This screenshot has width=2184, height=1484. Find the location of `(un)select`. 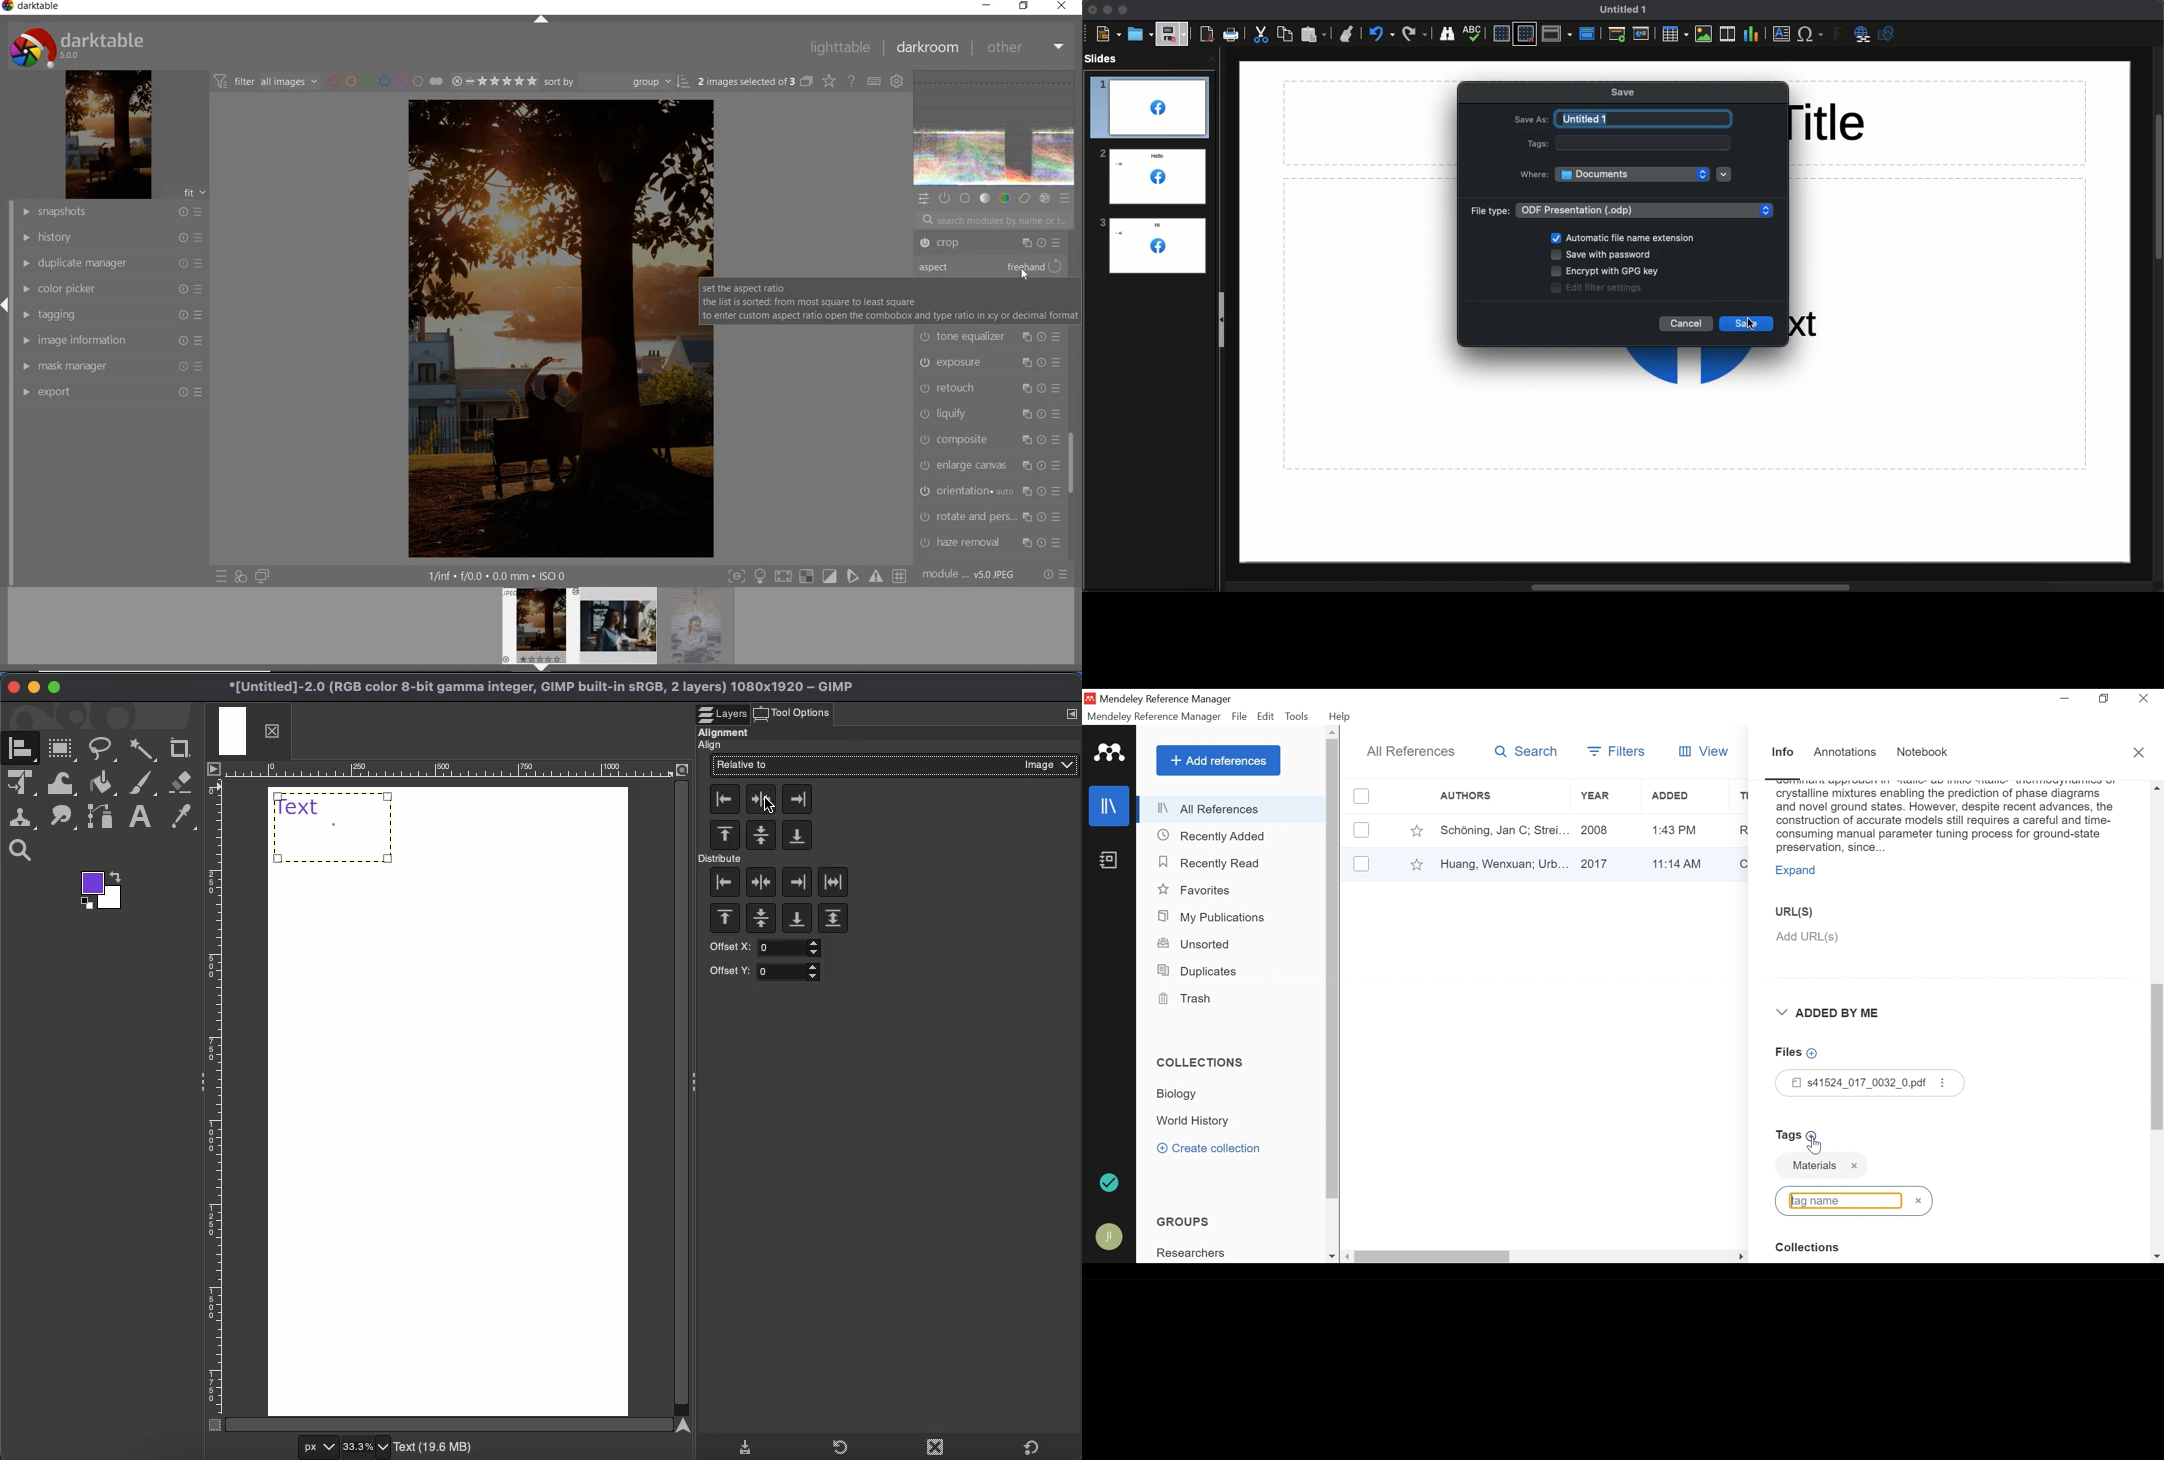

(un)select is located at coordinates (1362, 864).